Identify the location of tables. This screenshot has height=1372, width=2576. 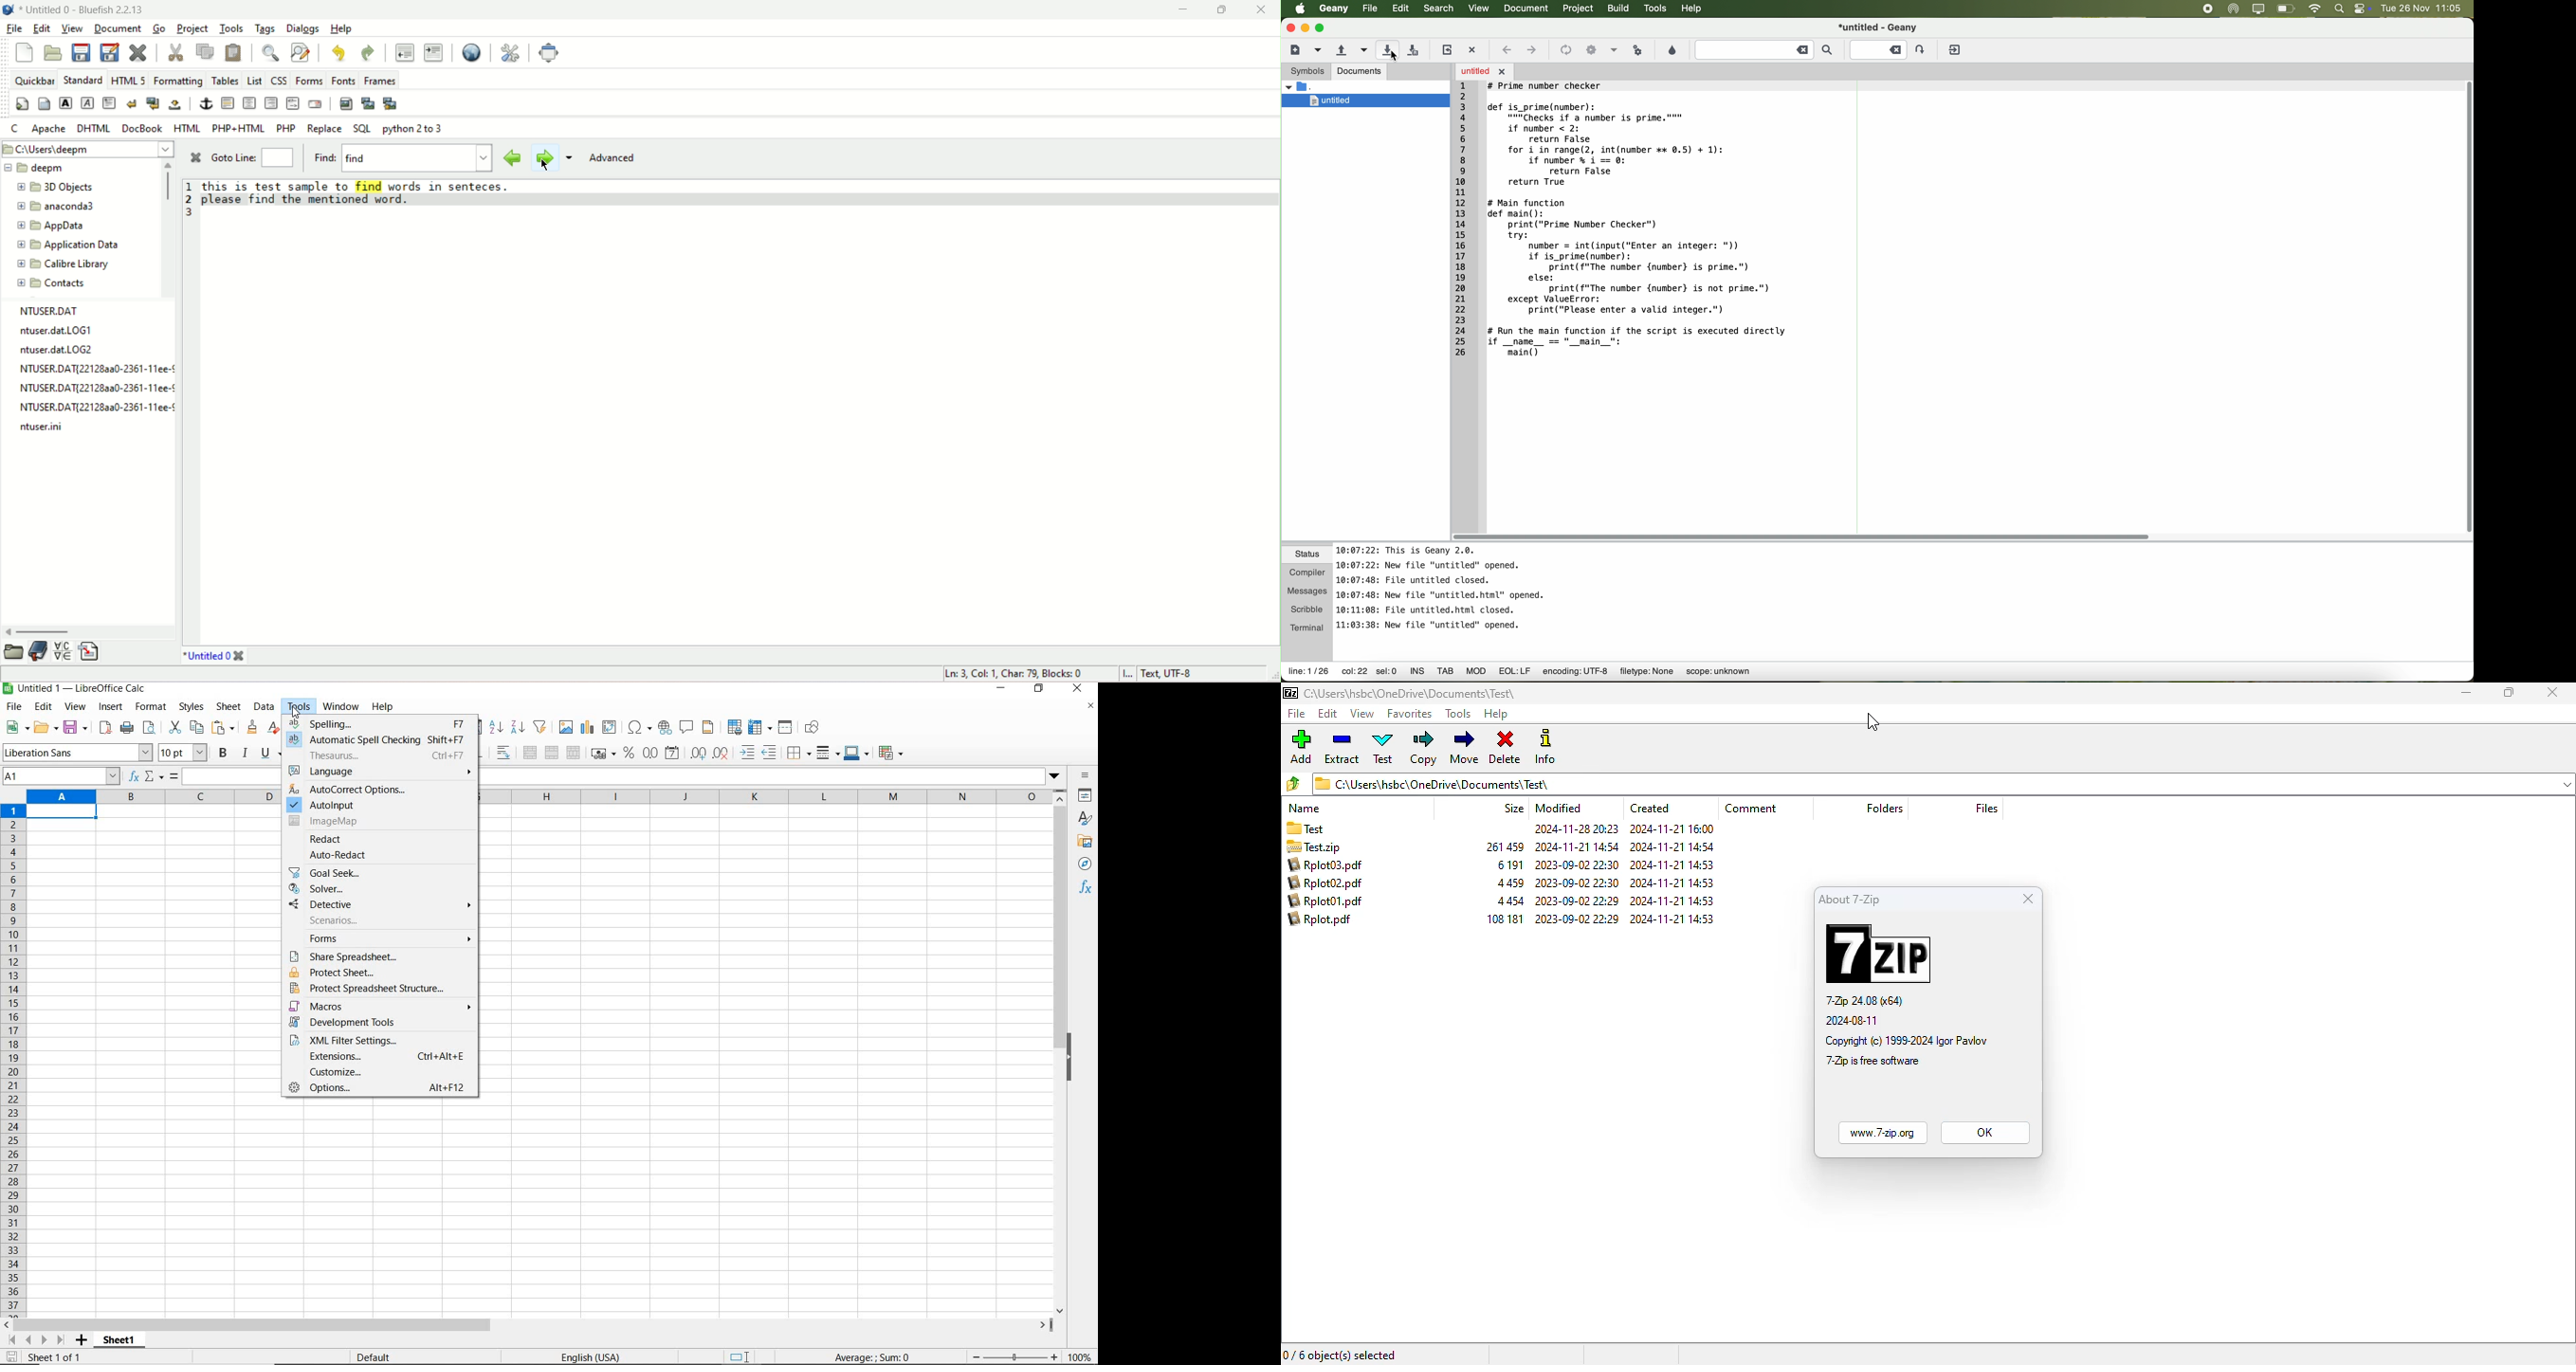
(224, 81).